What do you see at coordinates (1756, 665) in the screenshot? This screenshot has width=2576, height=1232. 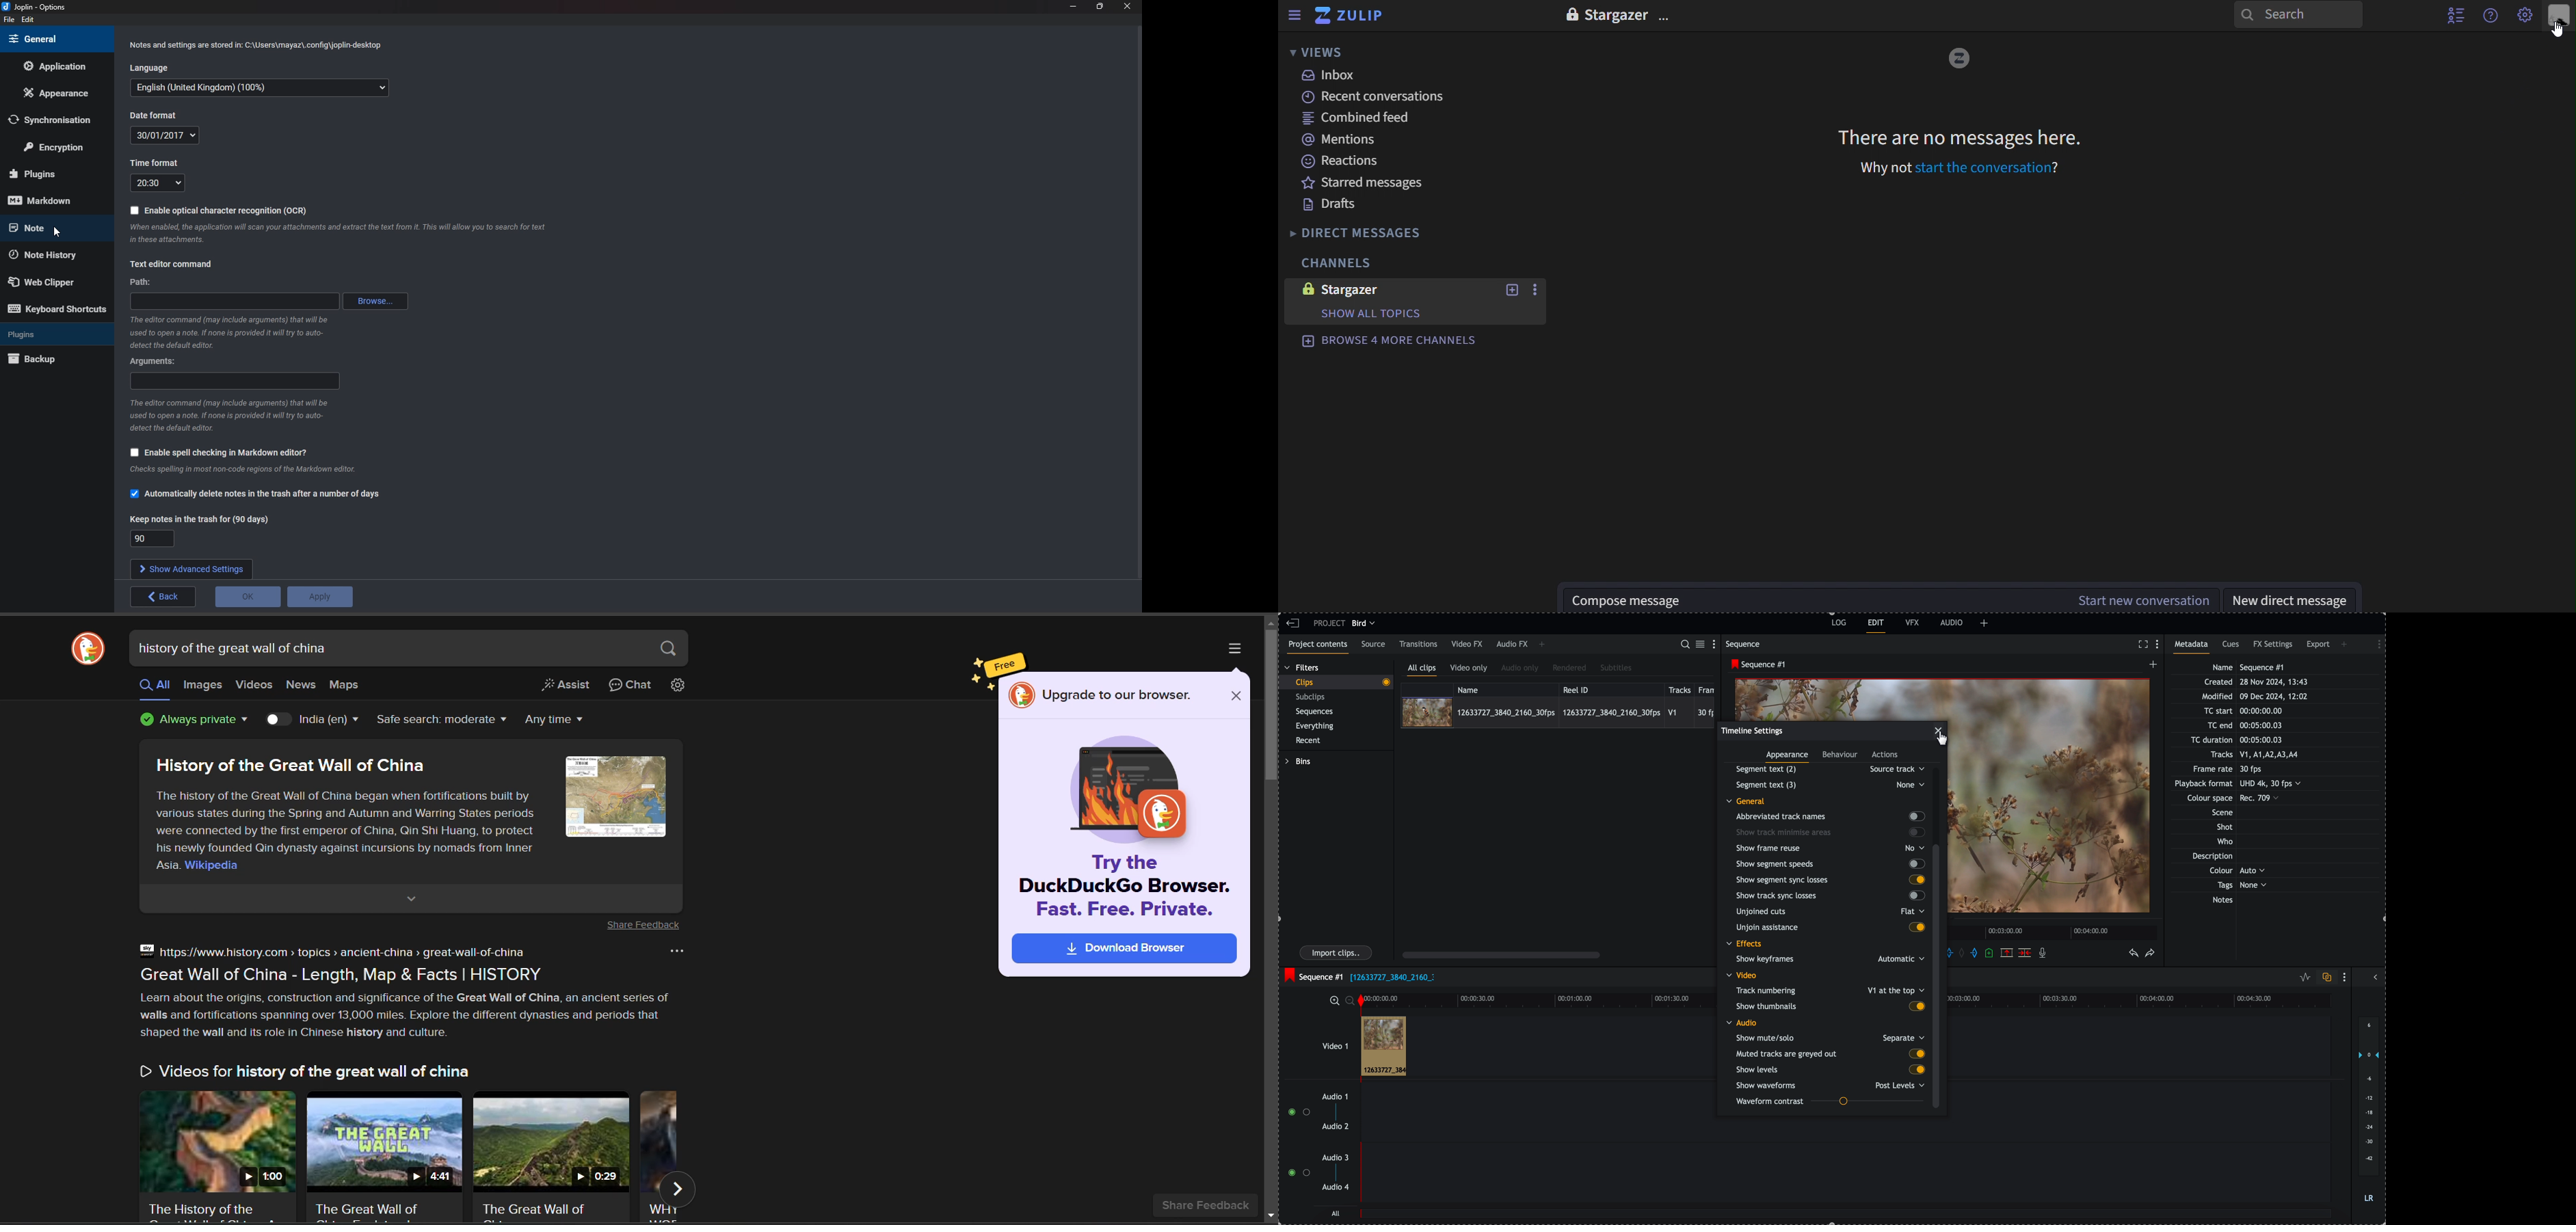 I see `sequence #1` at bounding box center [1756, 665].